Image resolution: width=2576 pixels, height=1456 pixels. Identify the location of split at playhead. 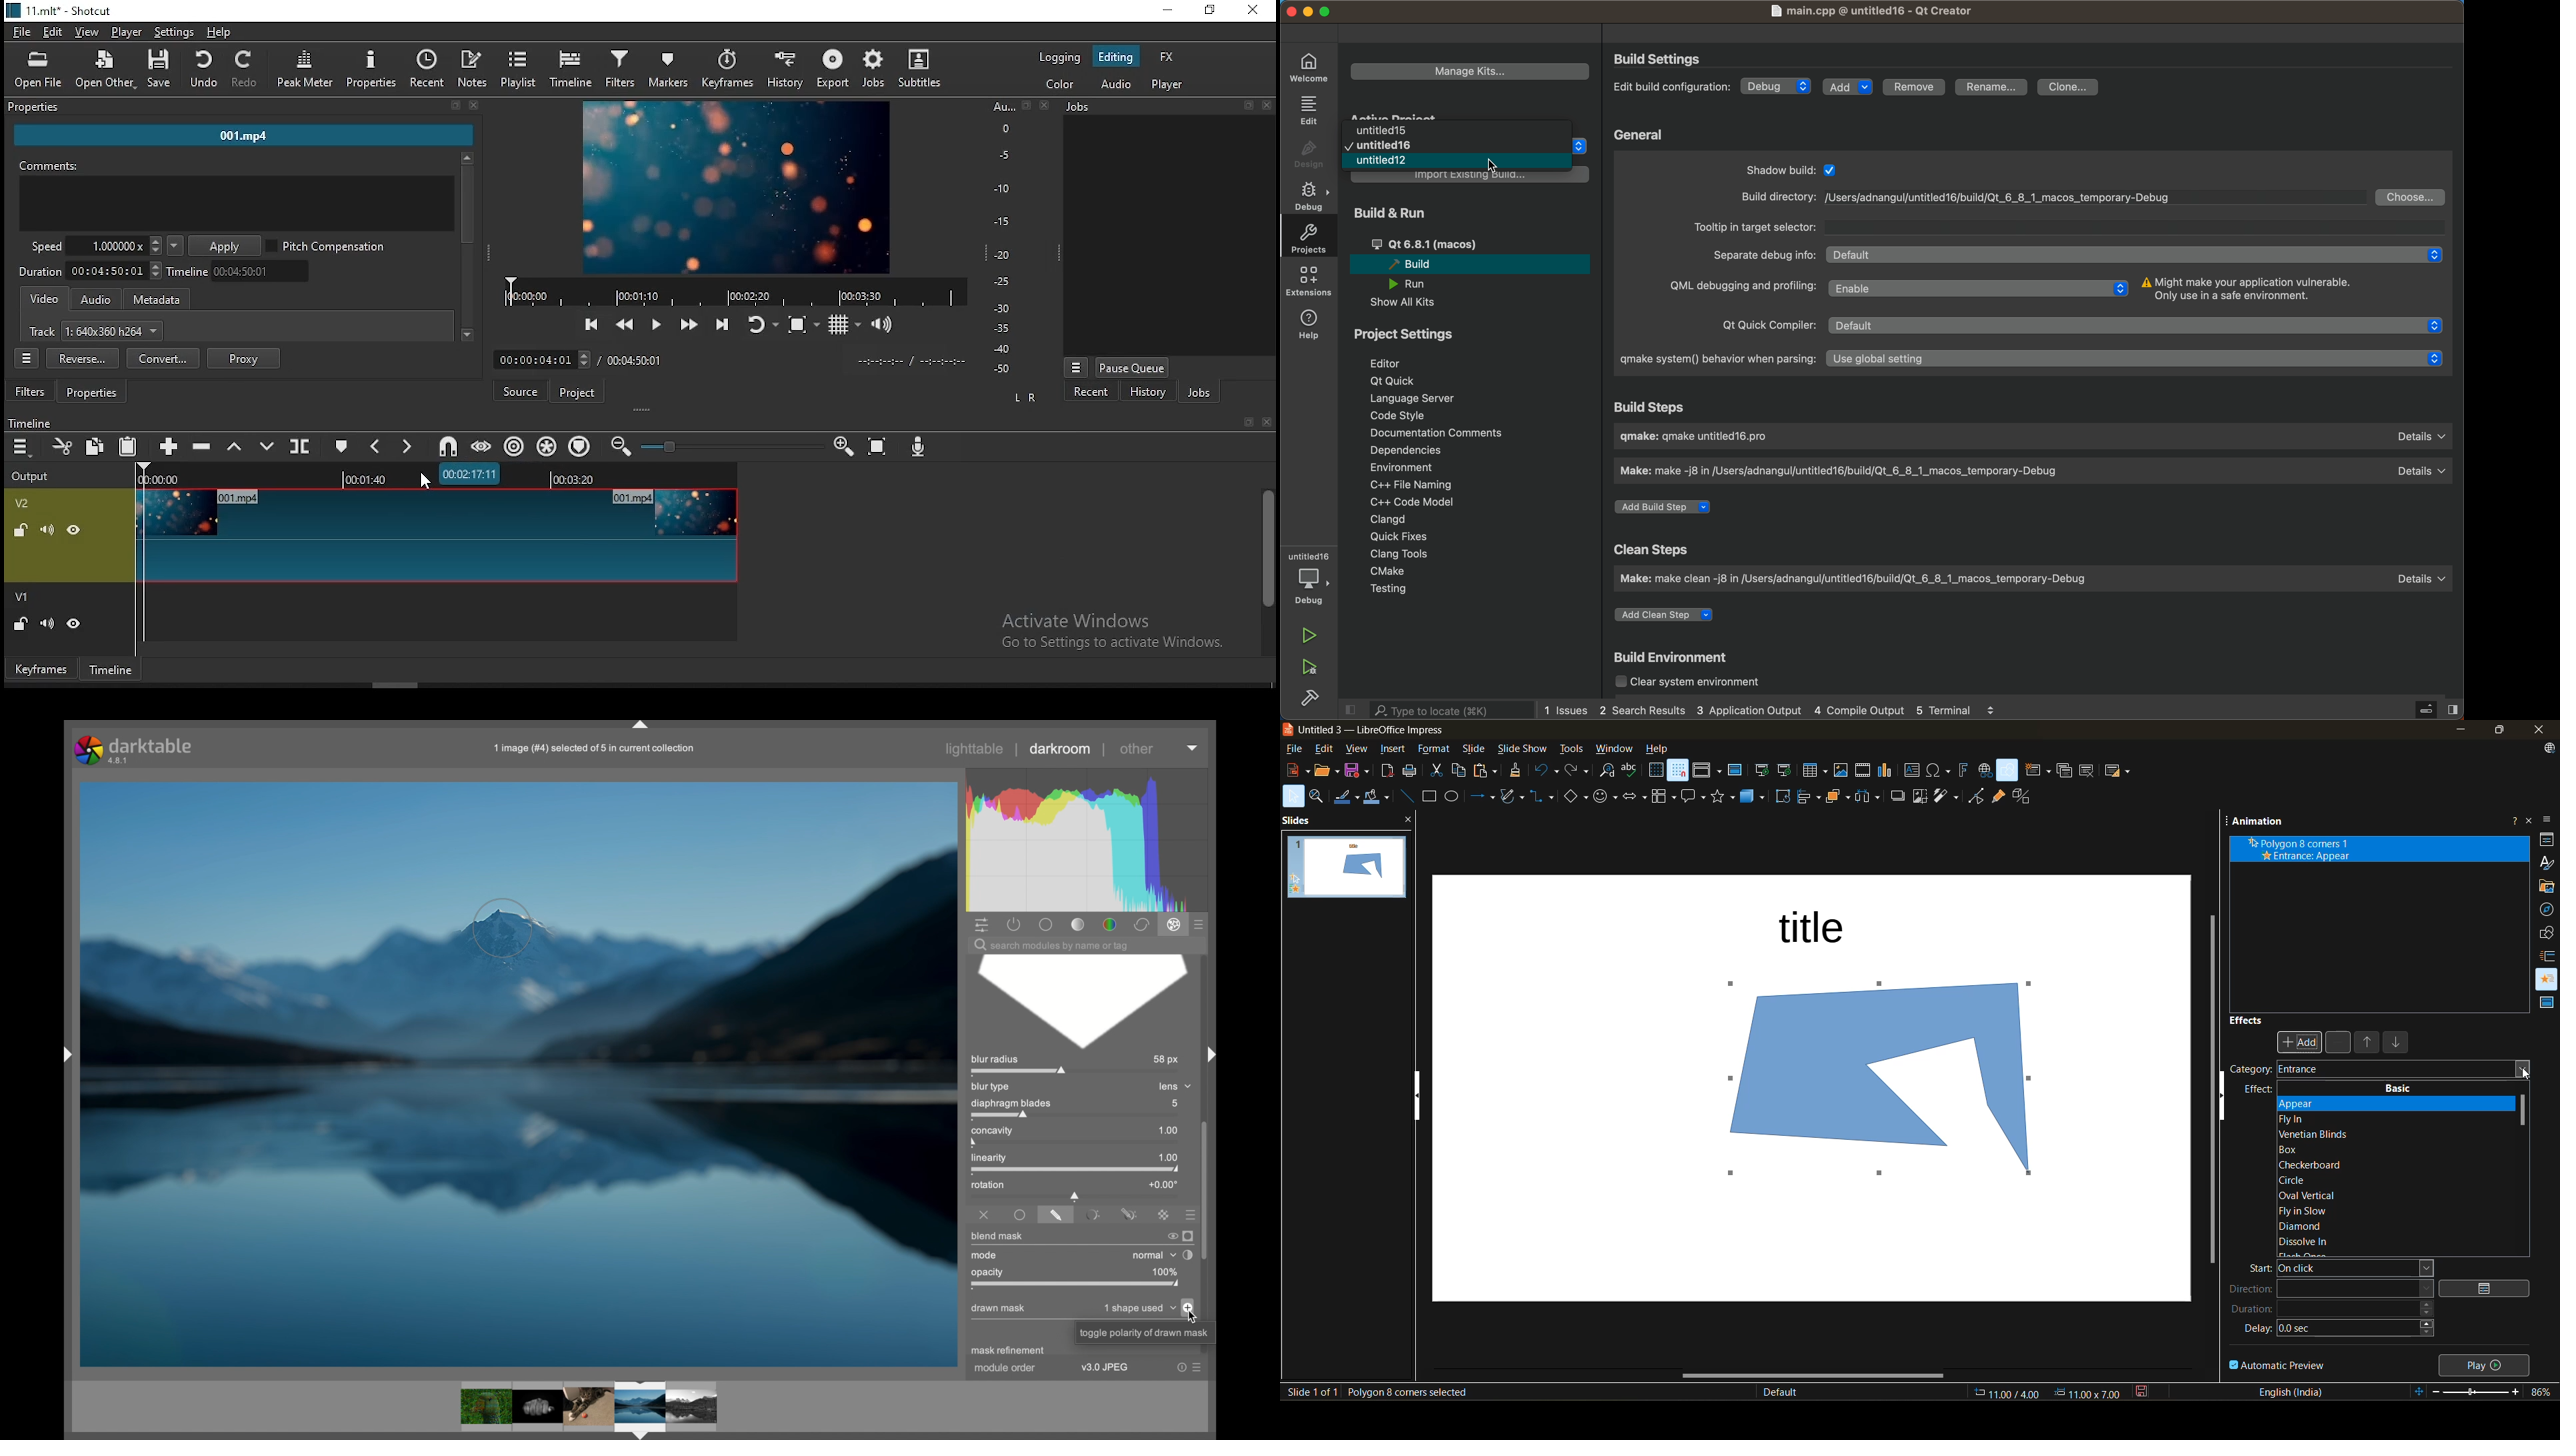
(302, 446).